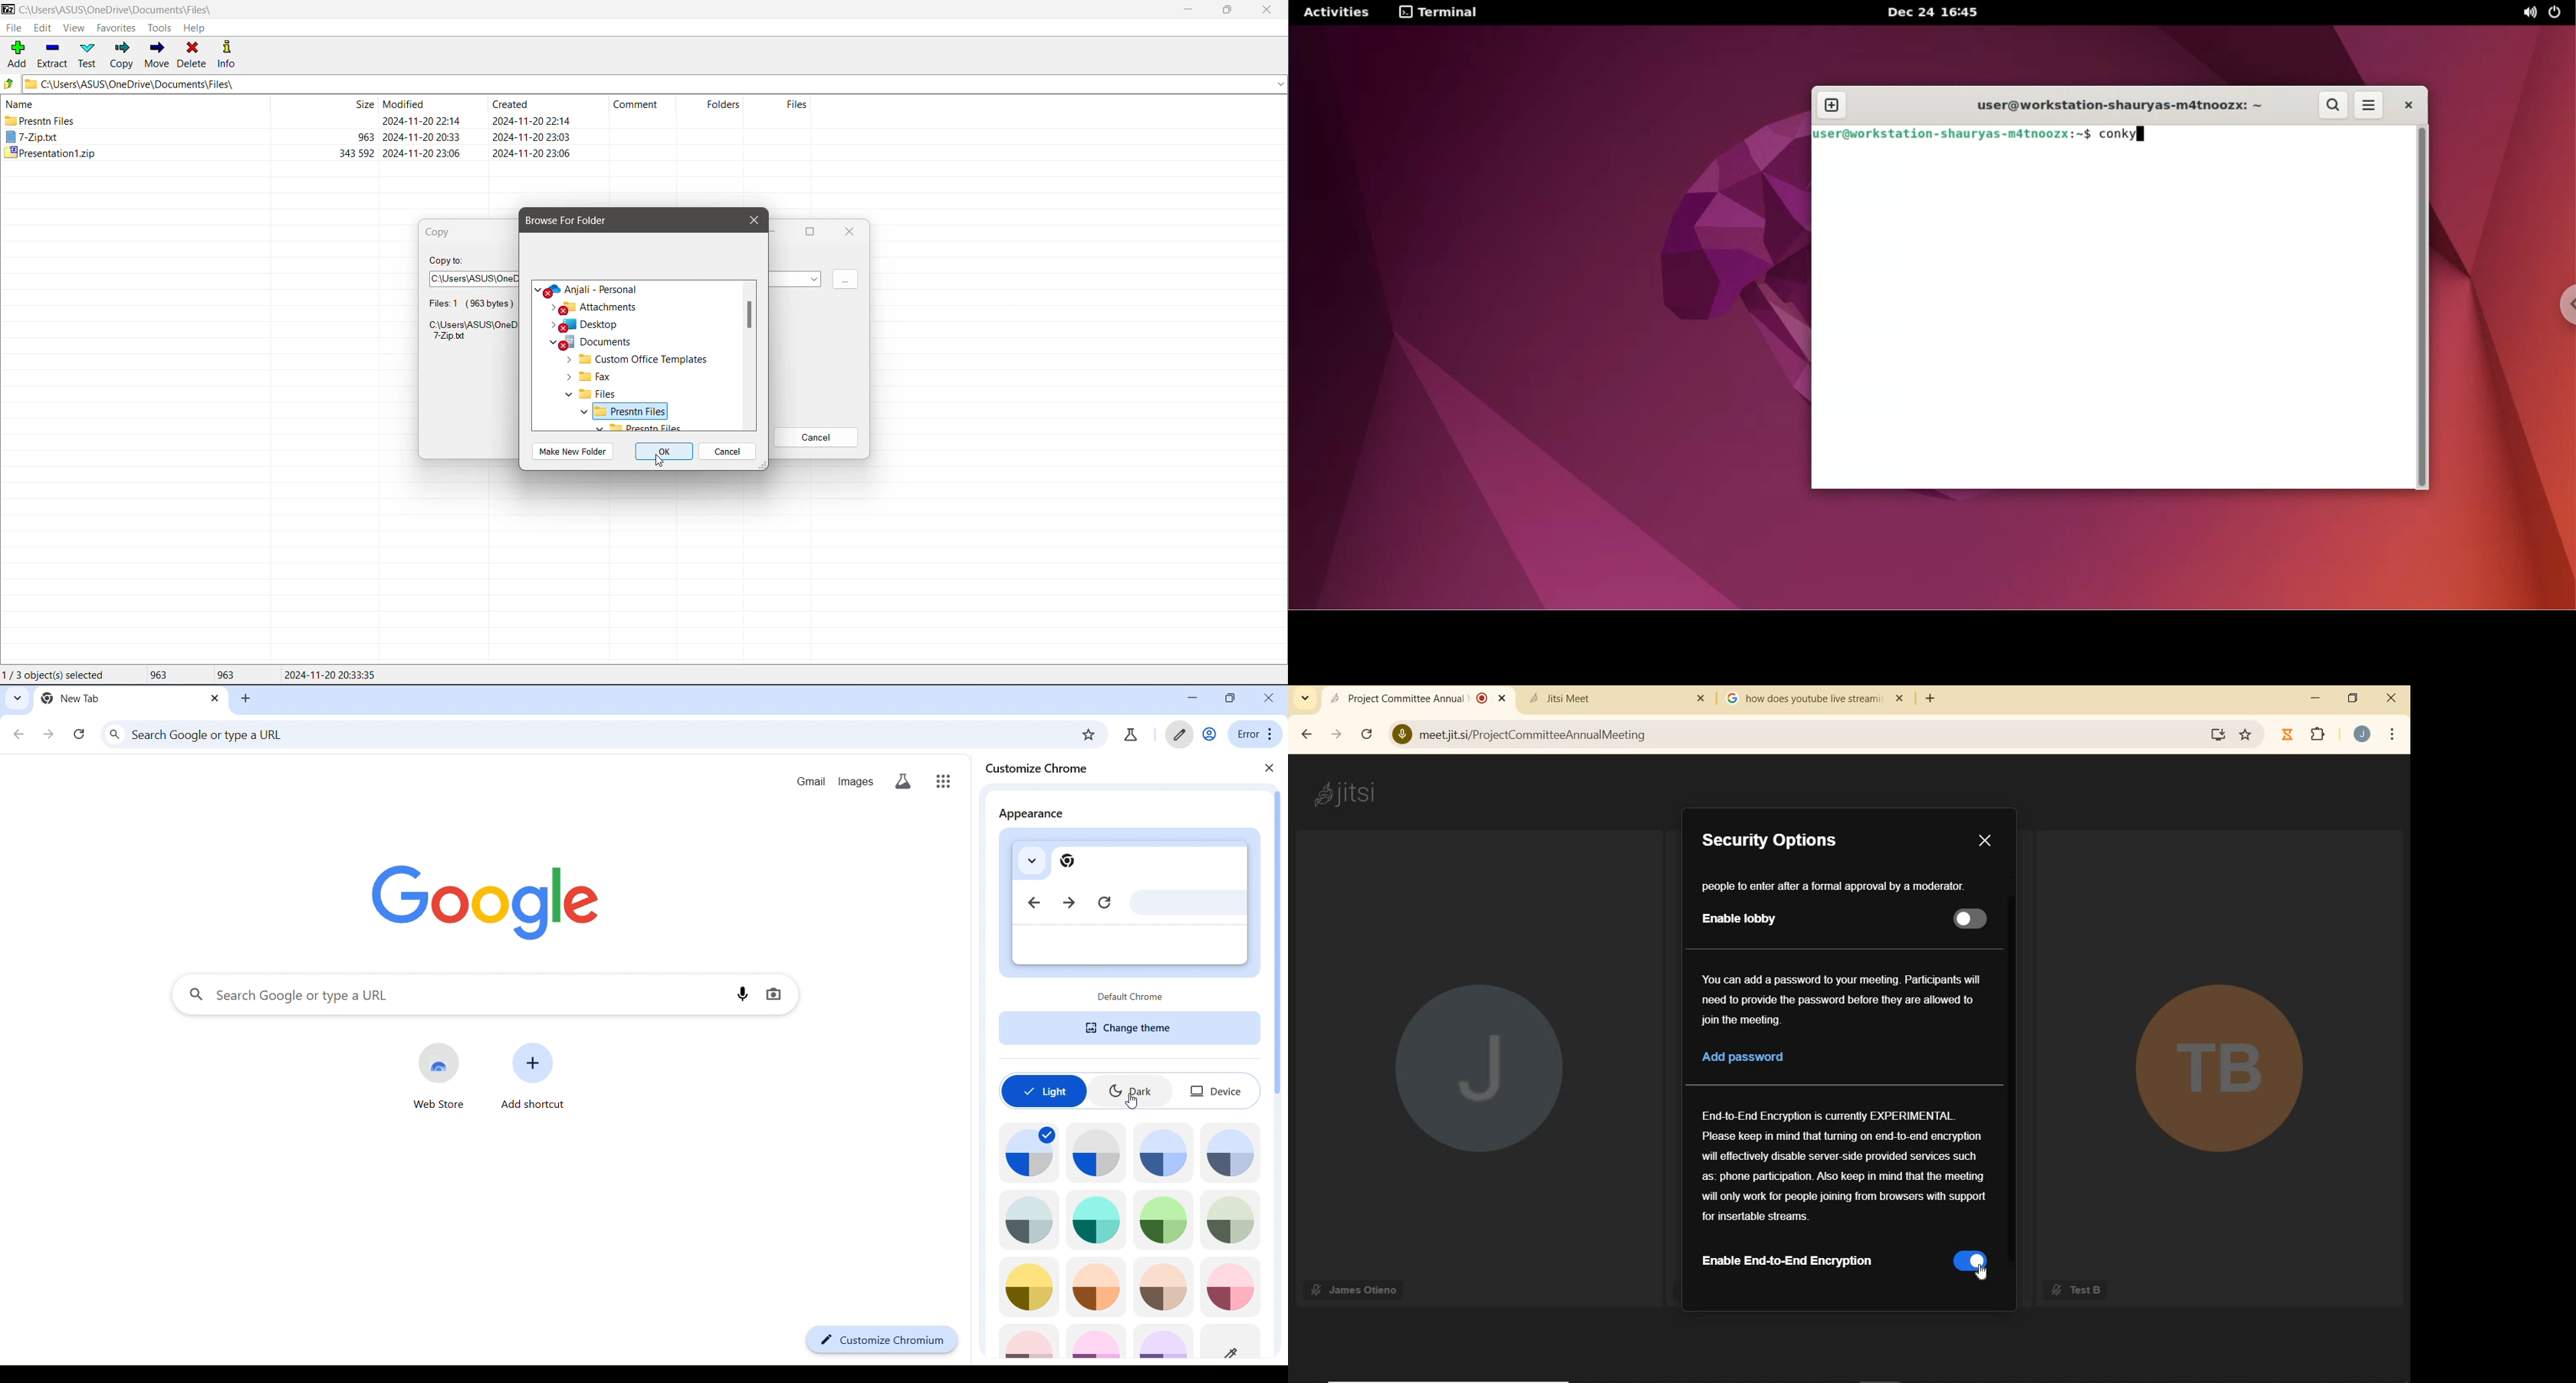 The image size is (2576, 1400). Describe the element at coordinates (1277, 946) in the screenshot. I see `scrollbar` at that location.